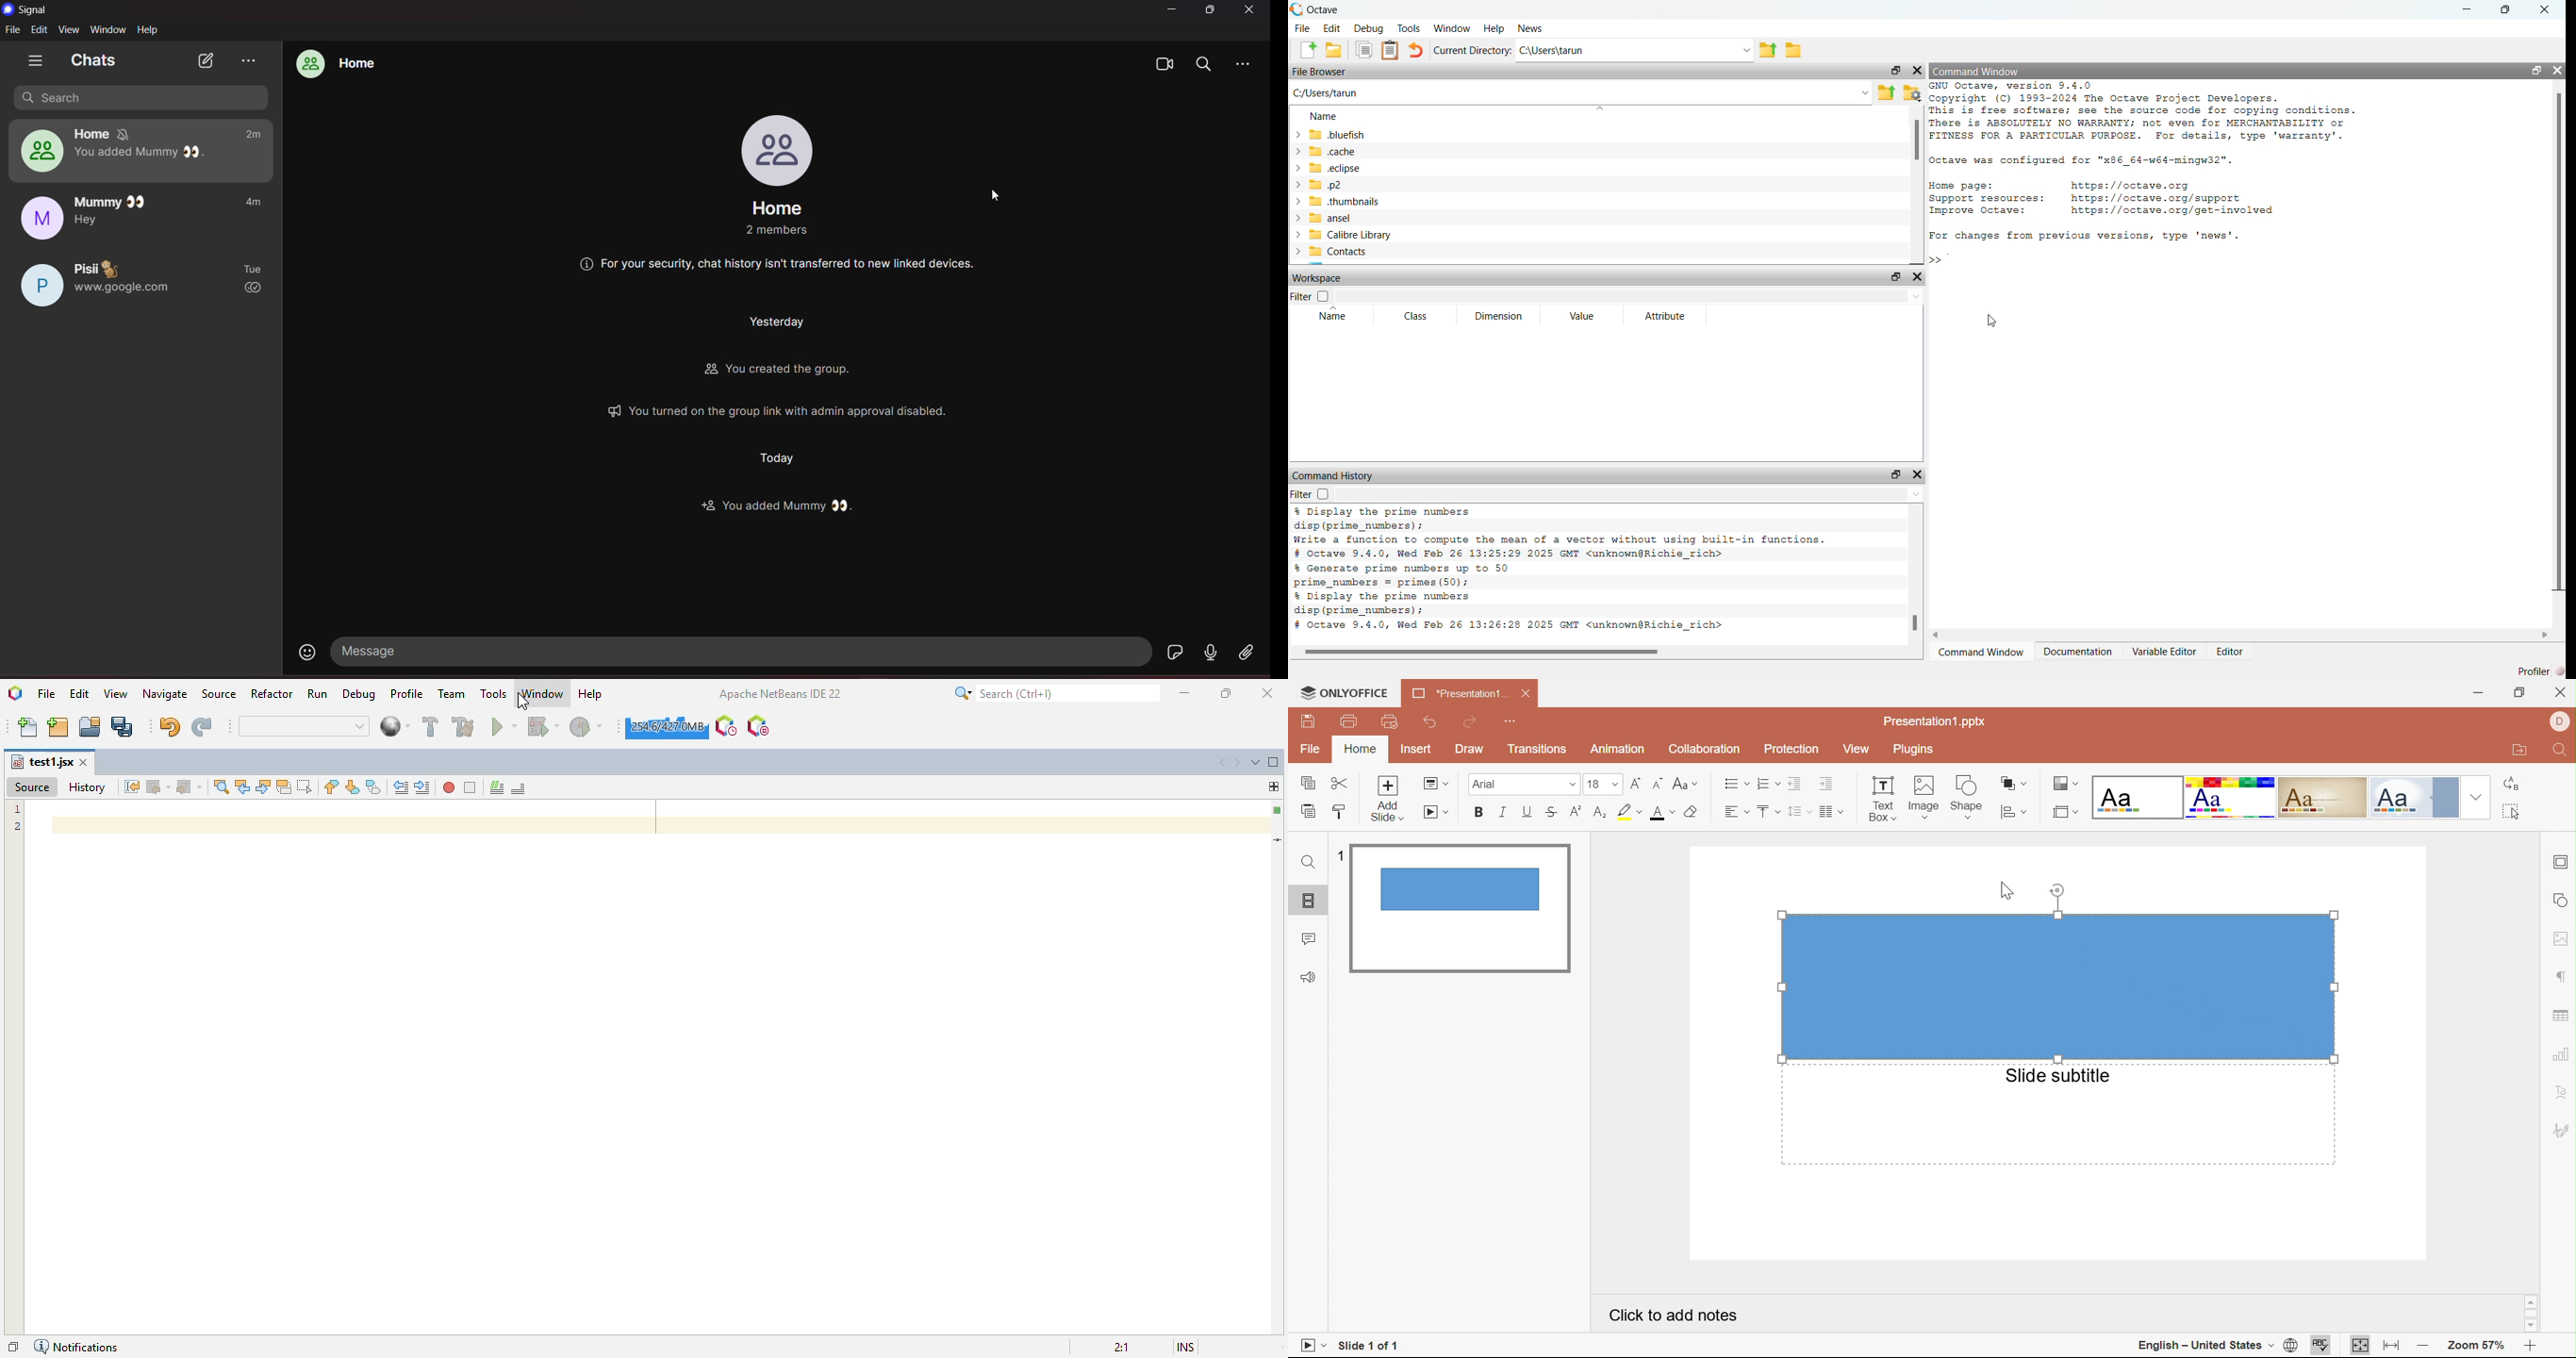  Describe the element at coordinates (1982, 651) in the screenshot. I see `Command Window` at that location.